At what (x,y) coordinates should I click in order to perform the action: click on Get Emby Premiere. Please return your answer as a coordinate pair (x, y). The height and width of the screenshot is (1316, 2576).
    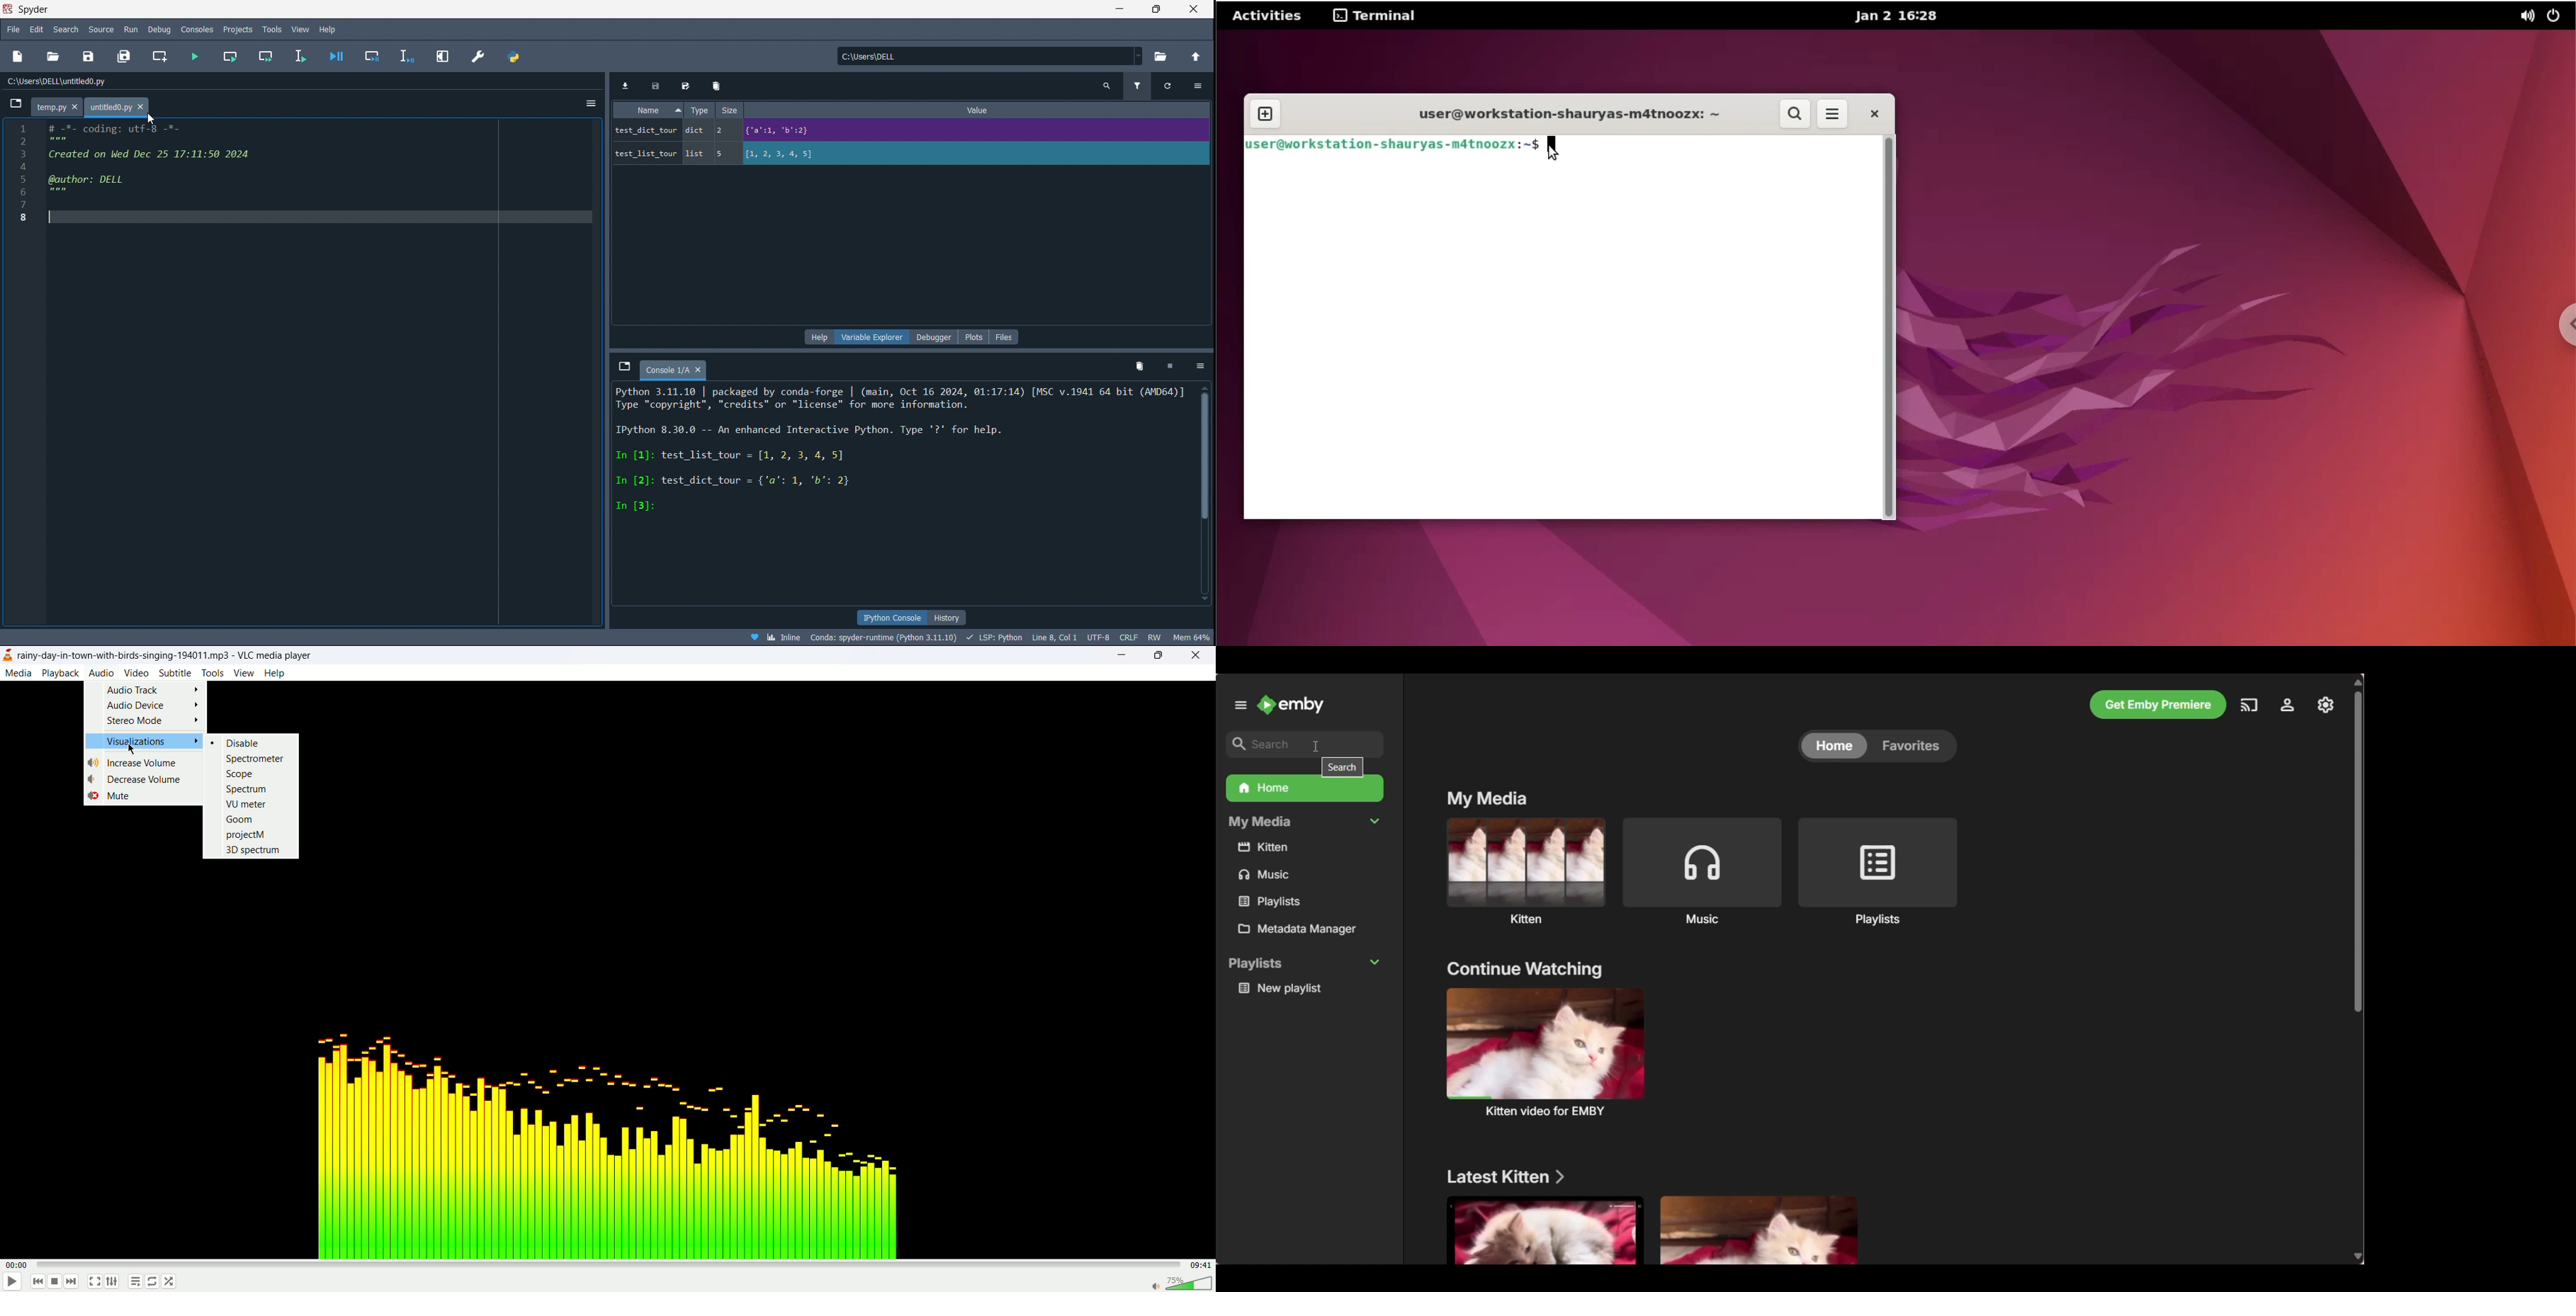
    Looking at the image, I should click on (2158, 705).